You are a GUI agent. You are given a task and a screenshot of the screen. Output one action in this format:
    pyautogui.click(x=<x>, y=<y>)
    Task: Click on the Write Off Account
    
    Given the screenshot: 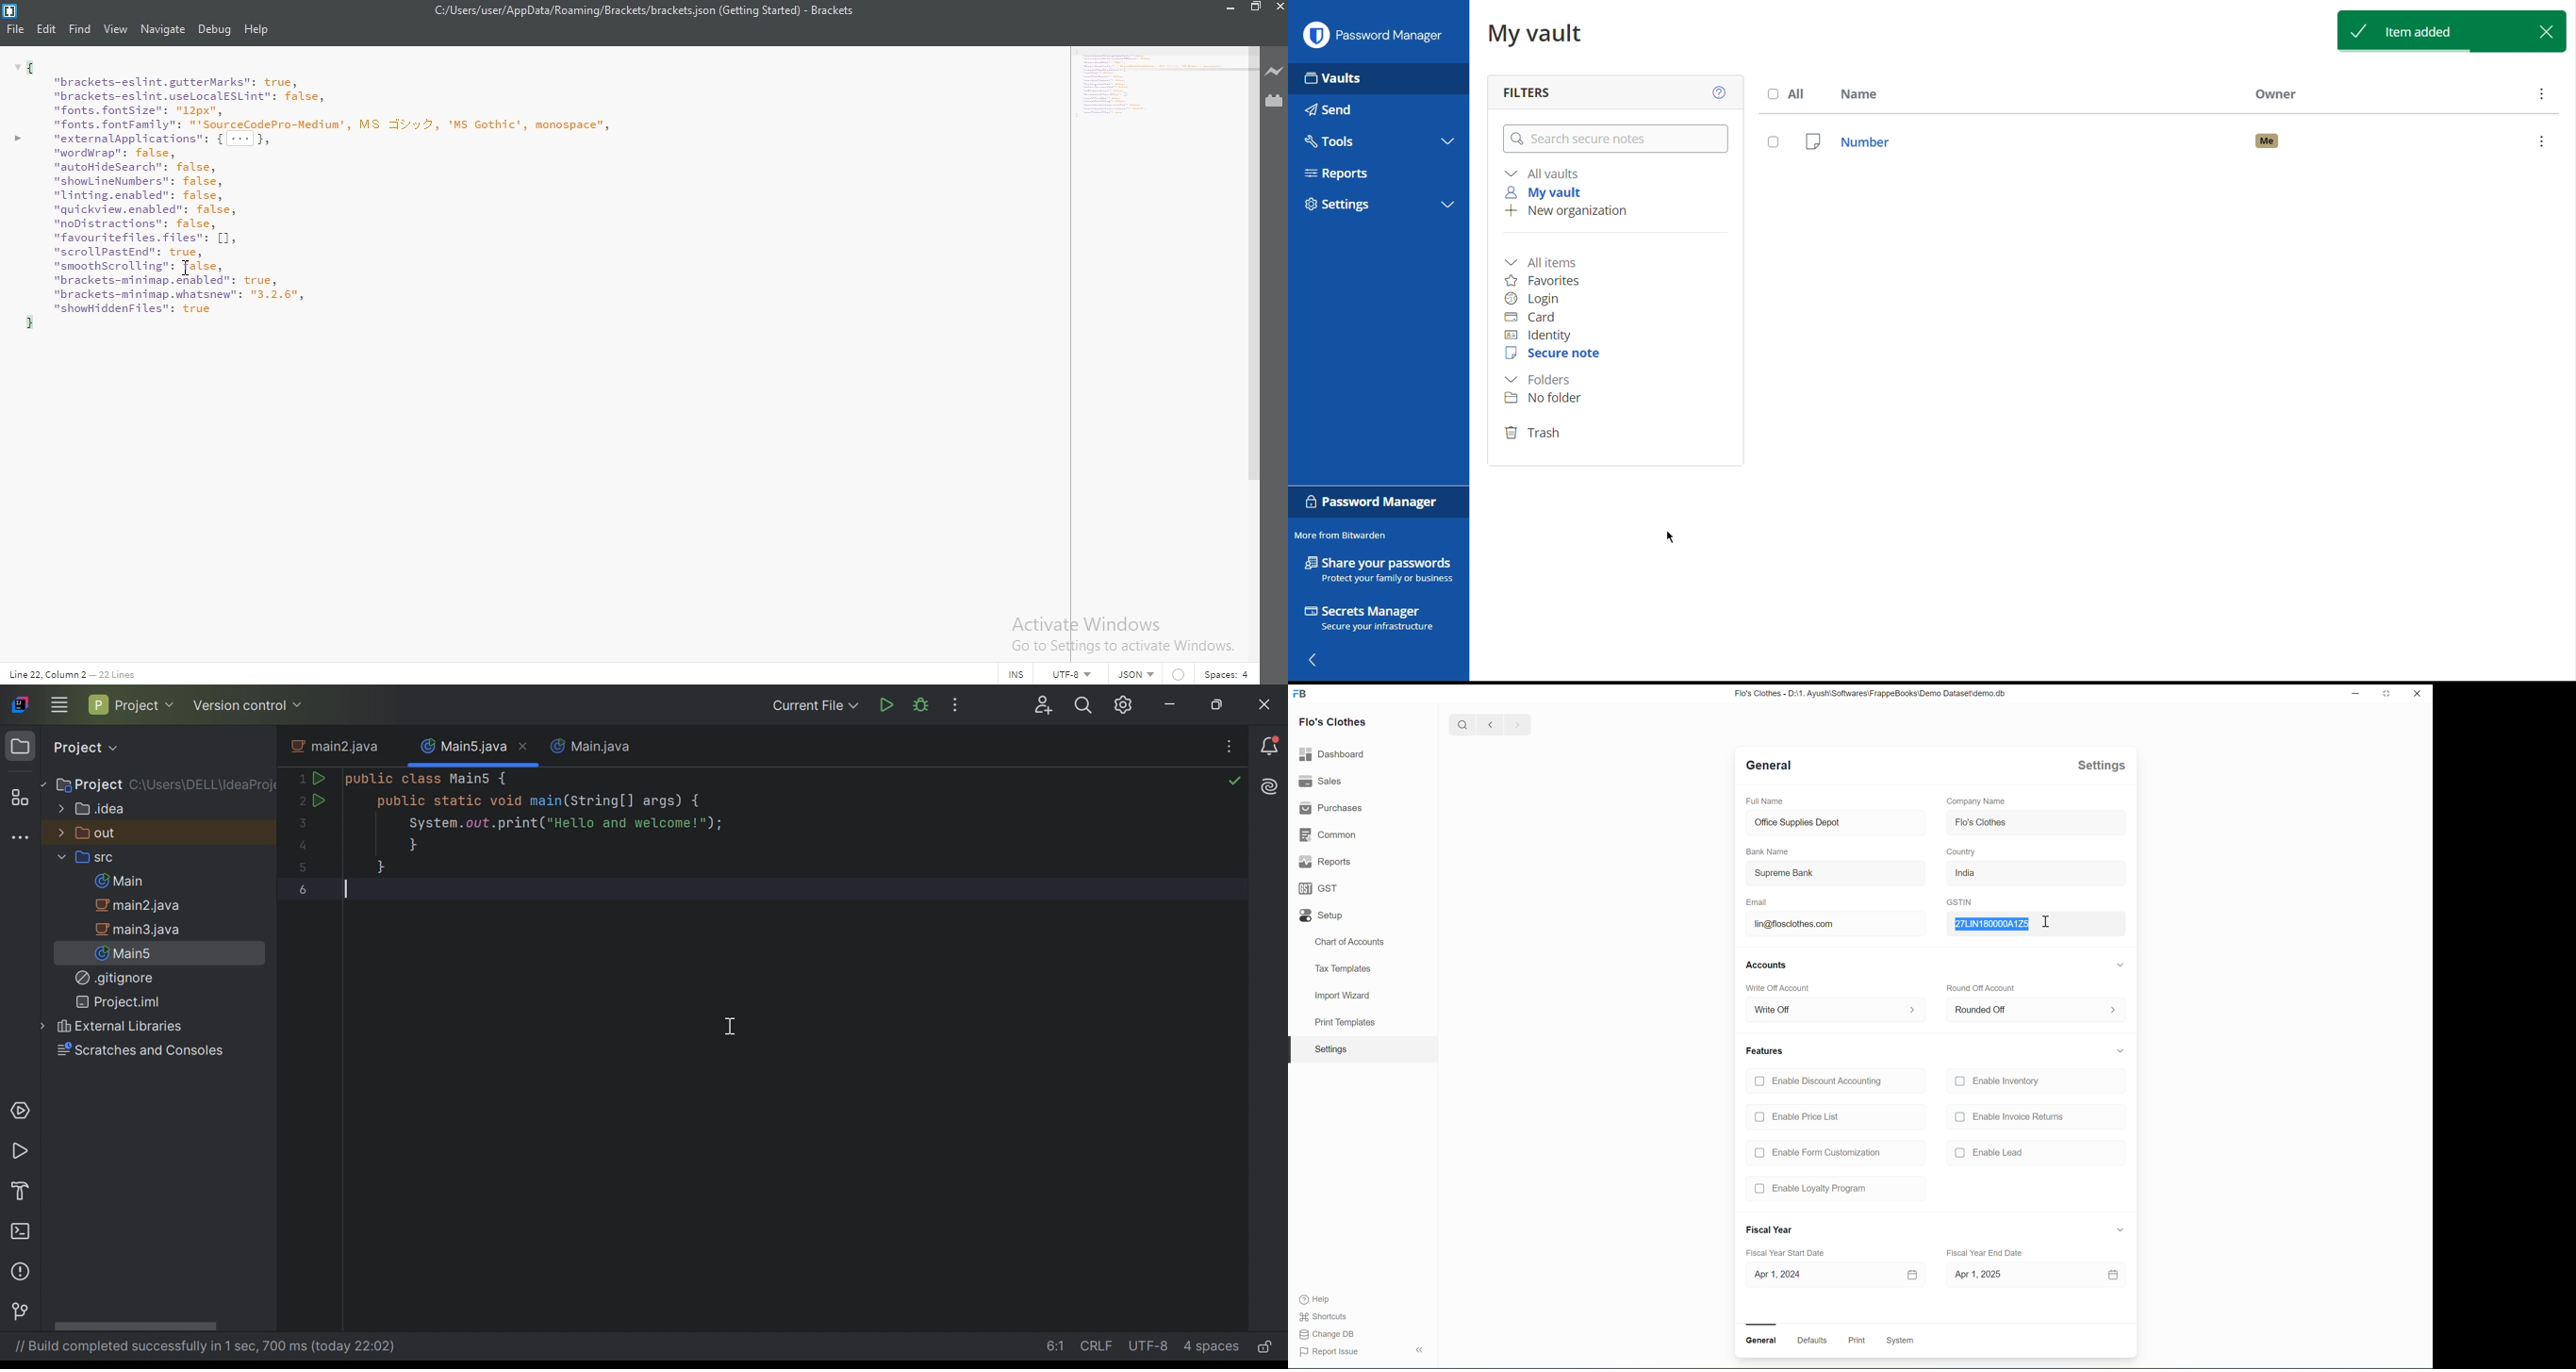 What is the action you would take?
    pyautogui.click(x=1778, y=989)
    